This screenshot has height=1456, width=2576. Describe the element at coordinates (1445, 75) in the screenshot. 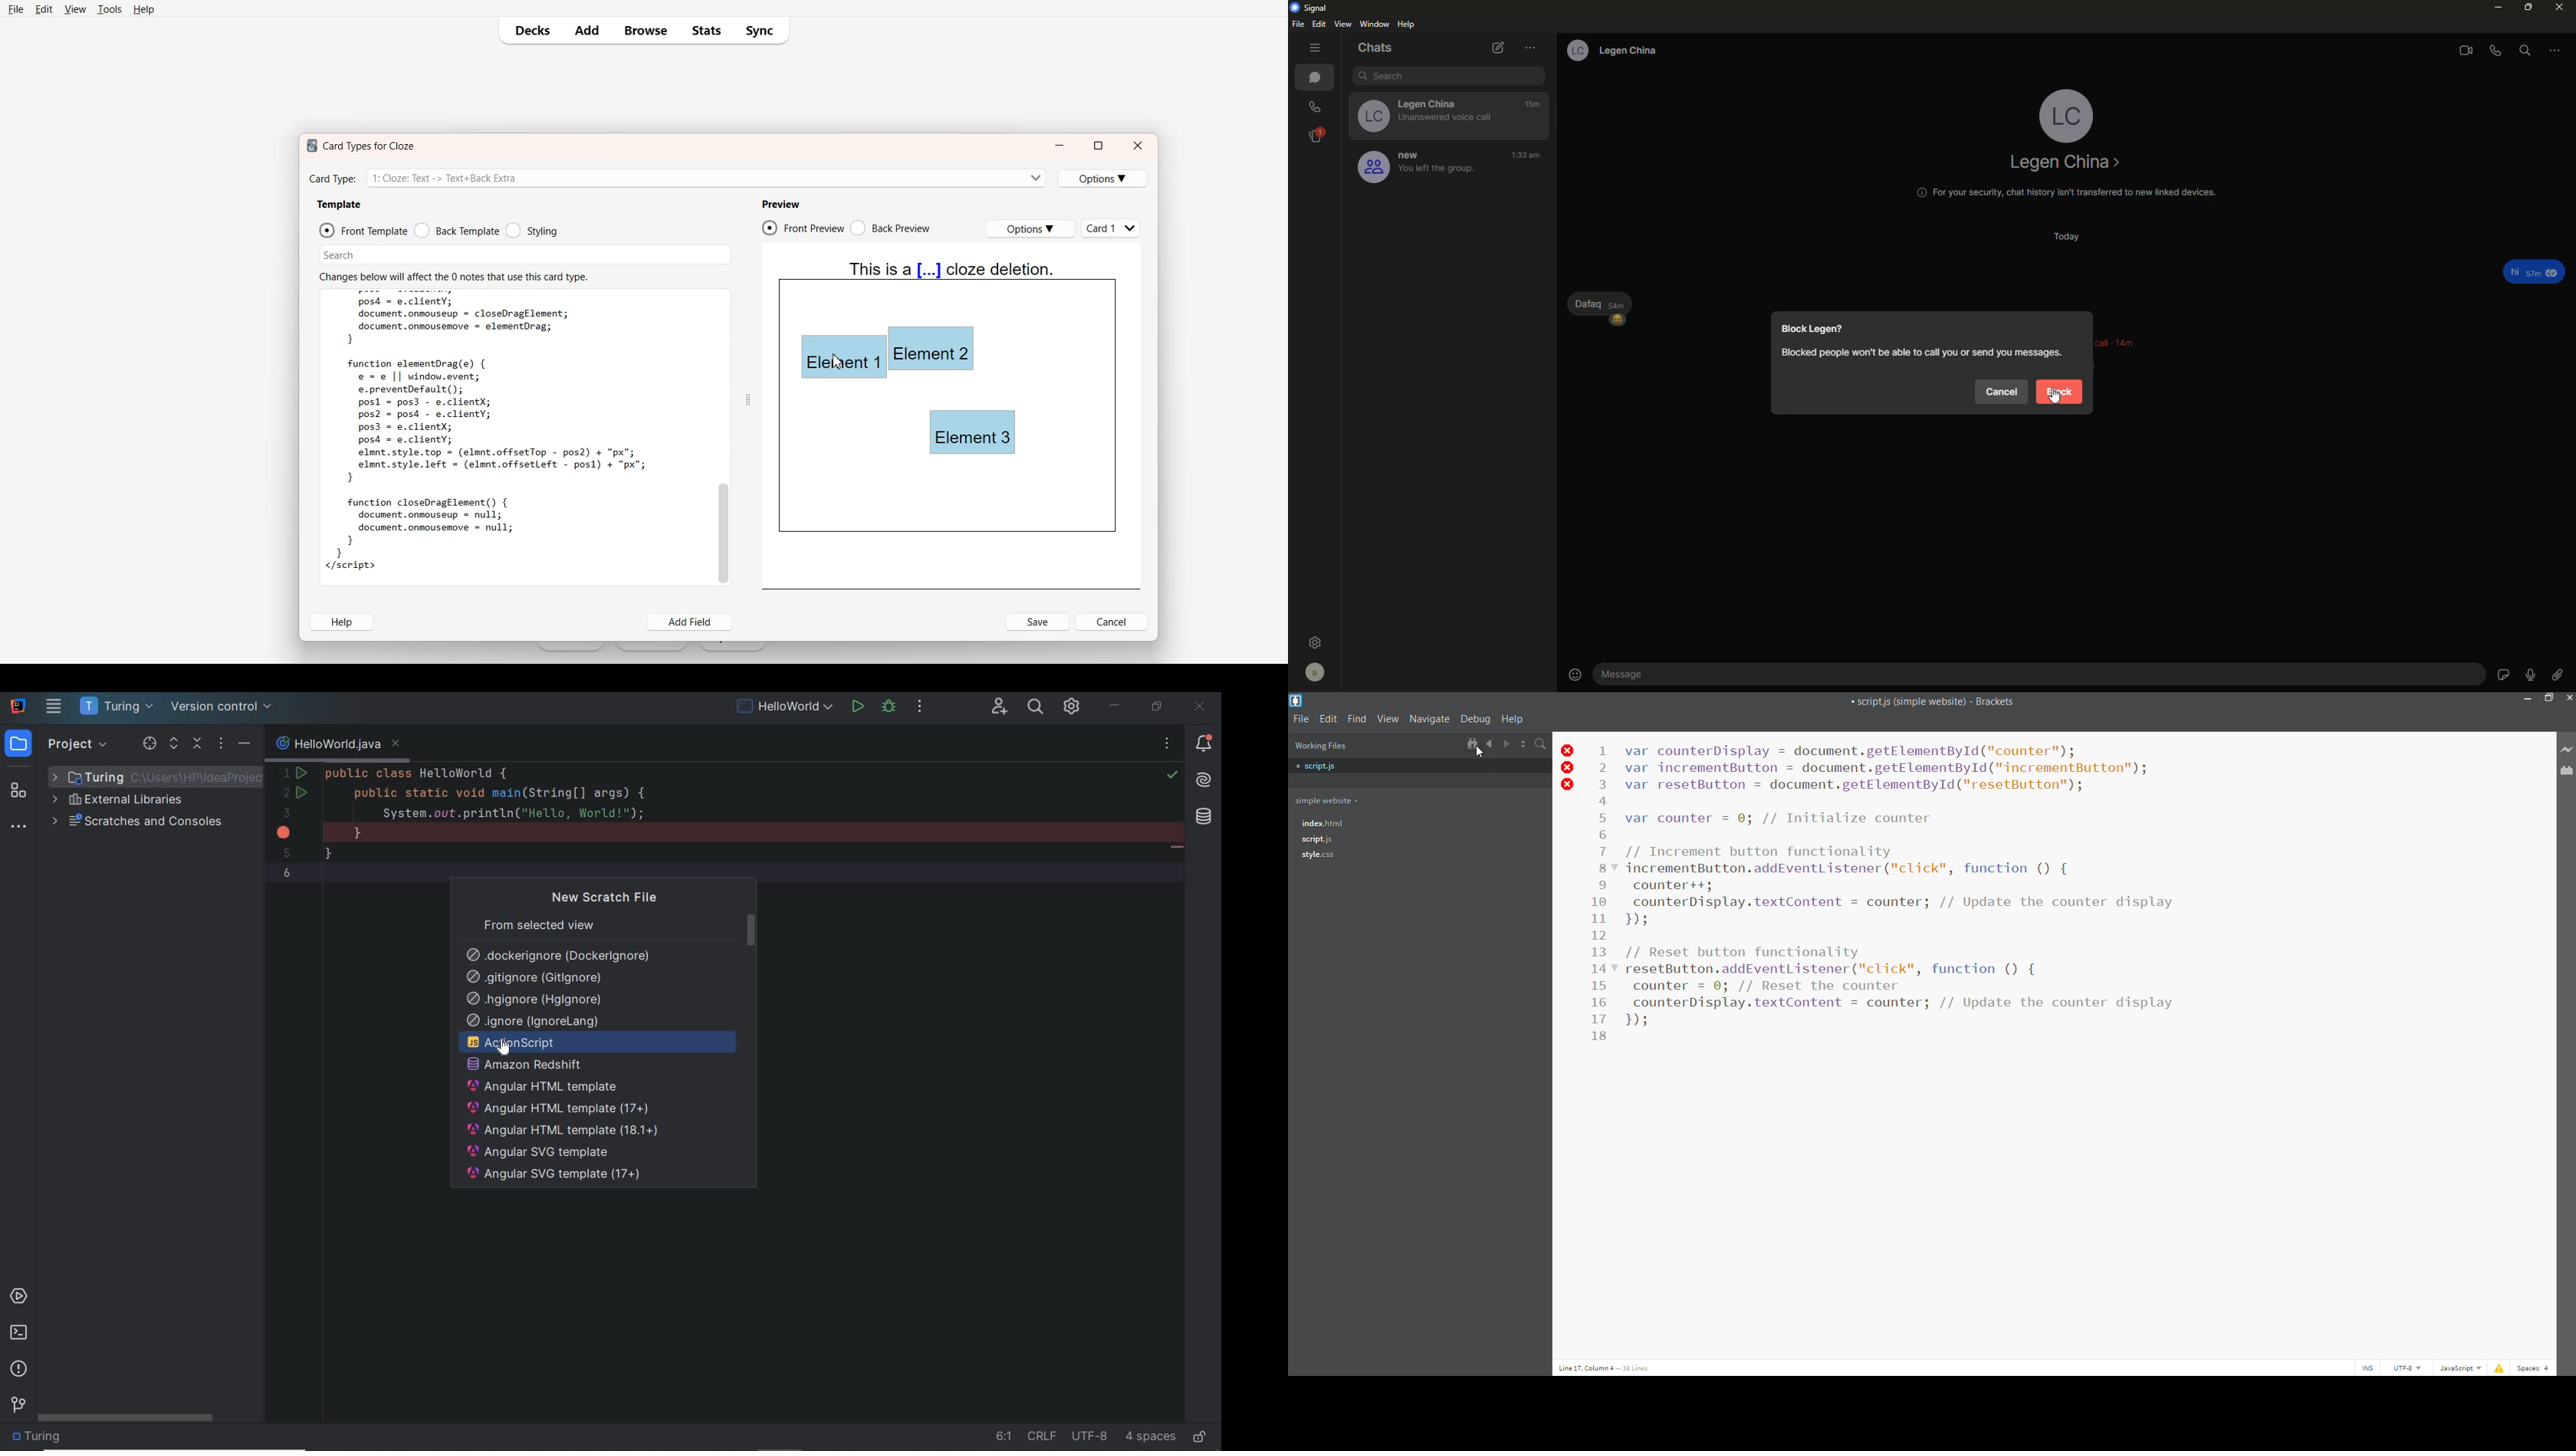

I see `search` at that location.